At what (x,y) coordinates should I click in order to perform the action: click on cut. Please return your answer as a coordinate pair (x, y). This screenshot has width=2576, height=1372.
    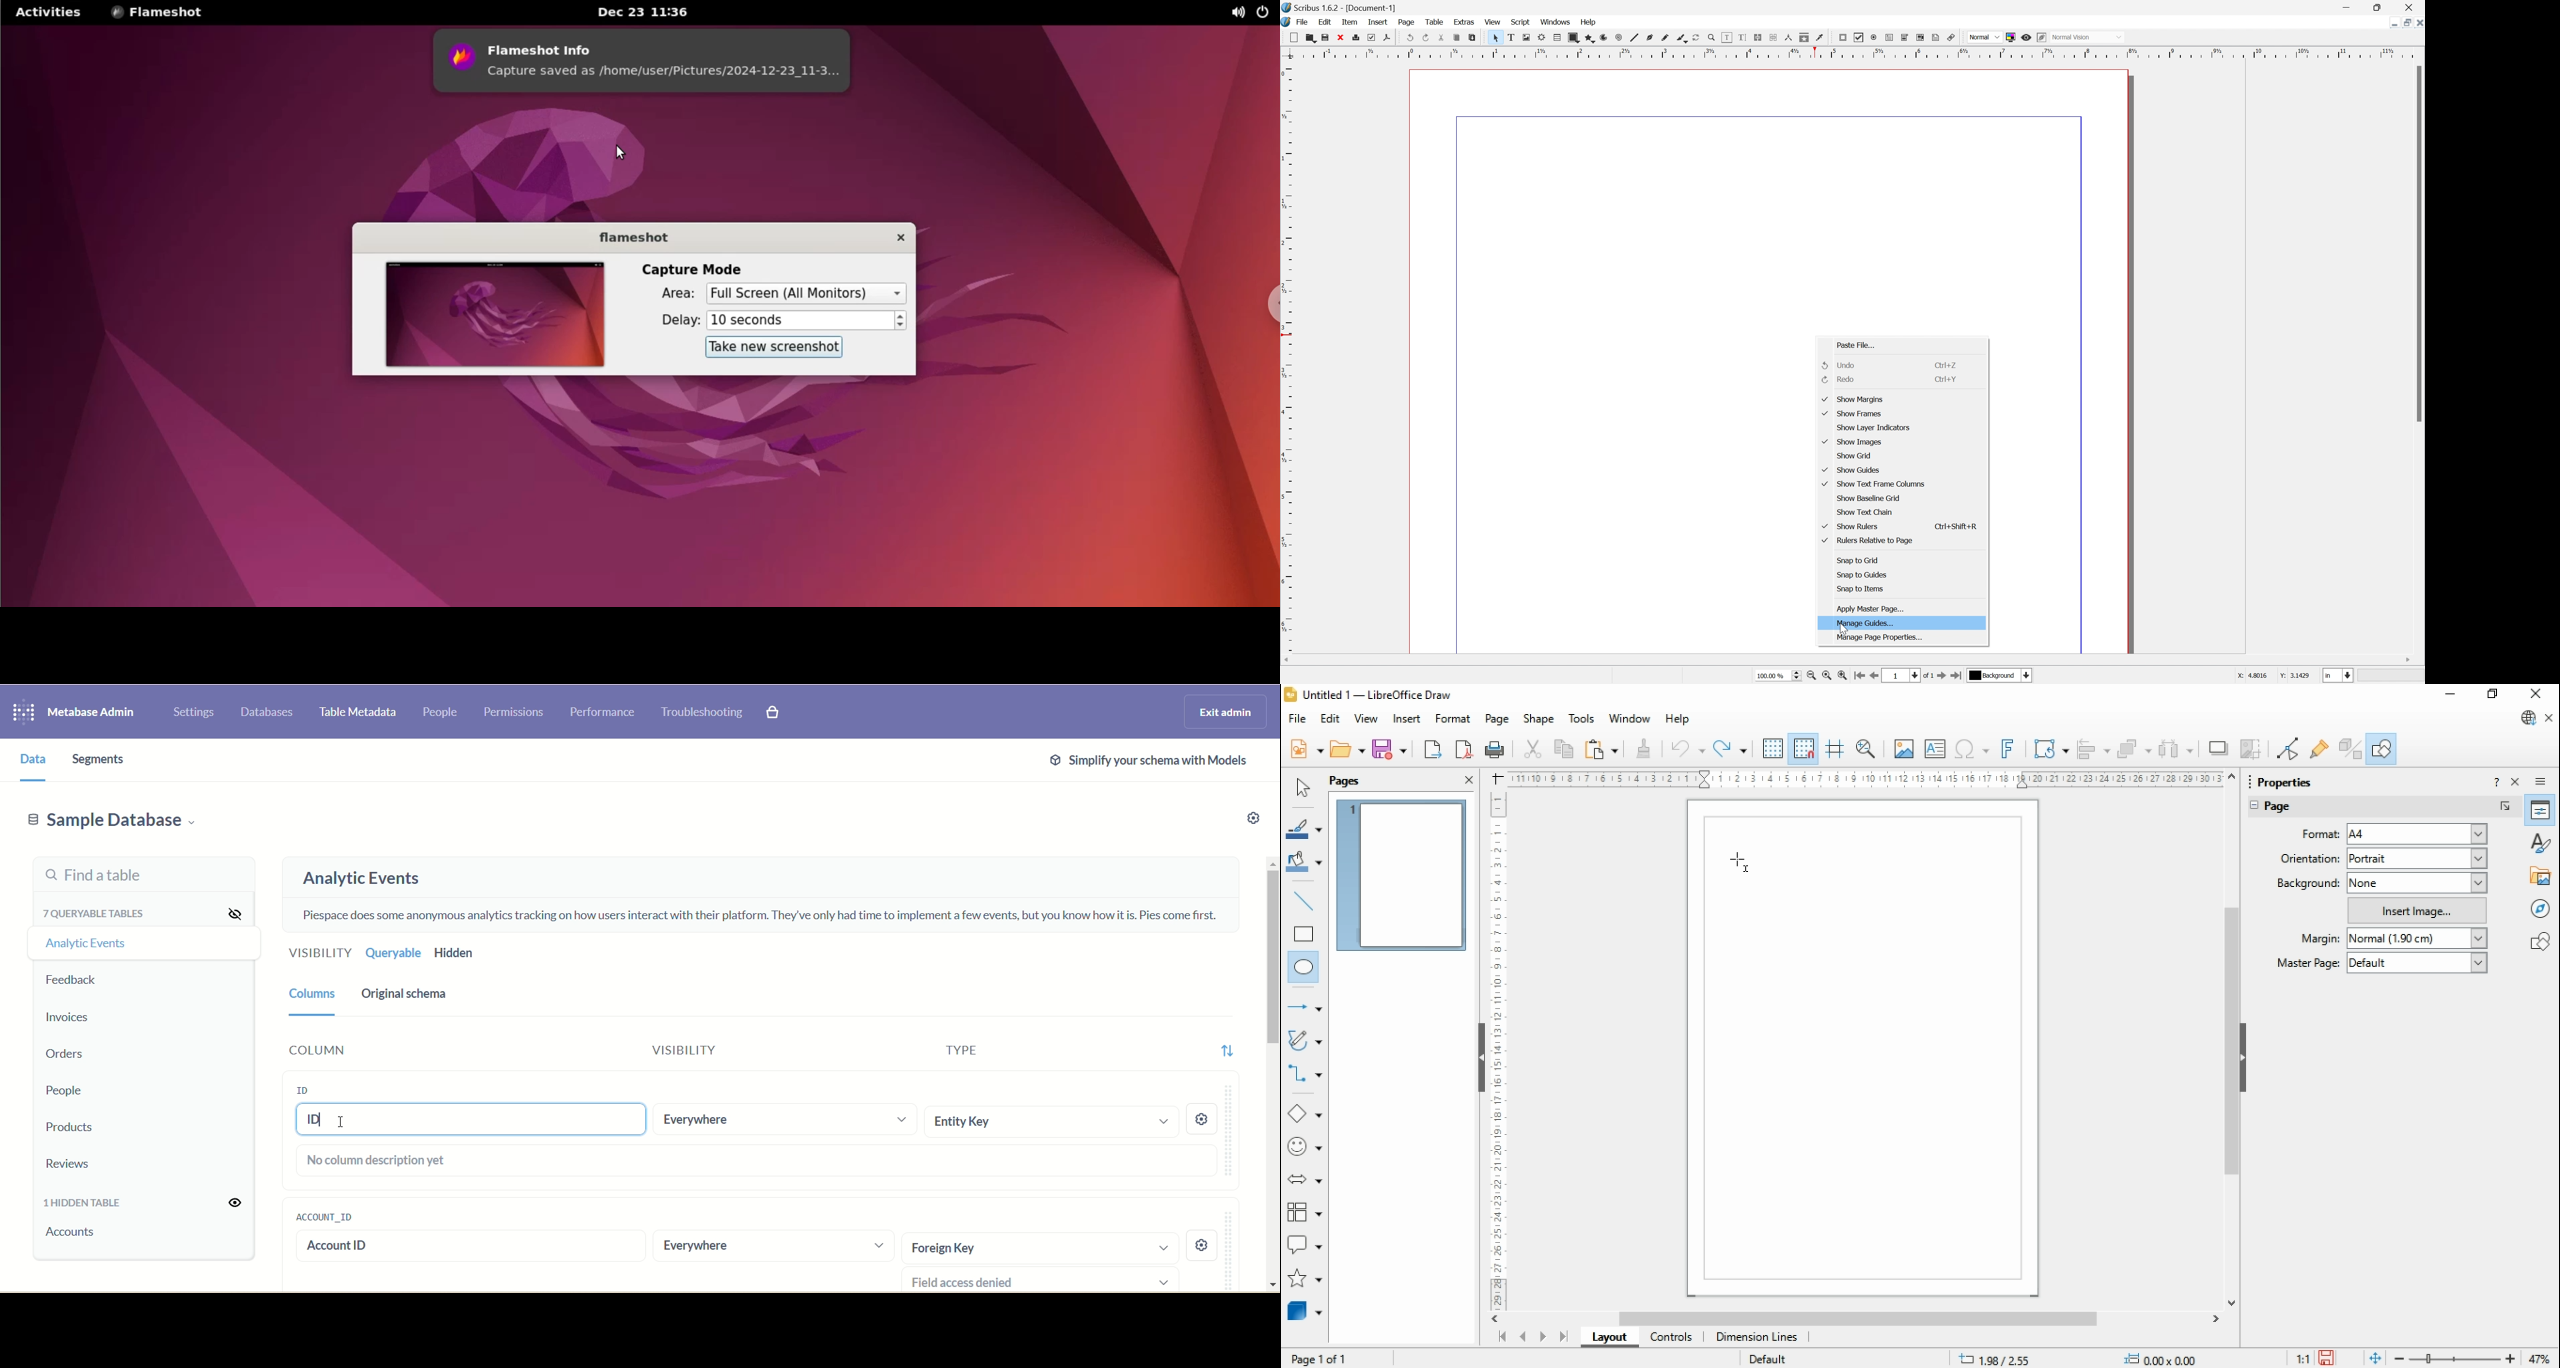
    Looking at the image, I should click on (1441, 37).